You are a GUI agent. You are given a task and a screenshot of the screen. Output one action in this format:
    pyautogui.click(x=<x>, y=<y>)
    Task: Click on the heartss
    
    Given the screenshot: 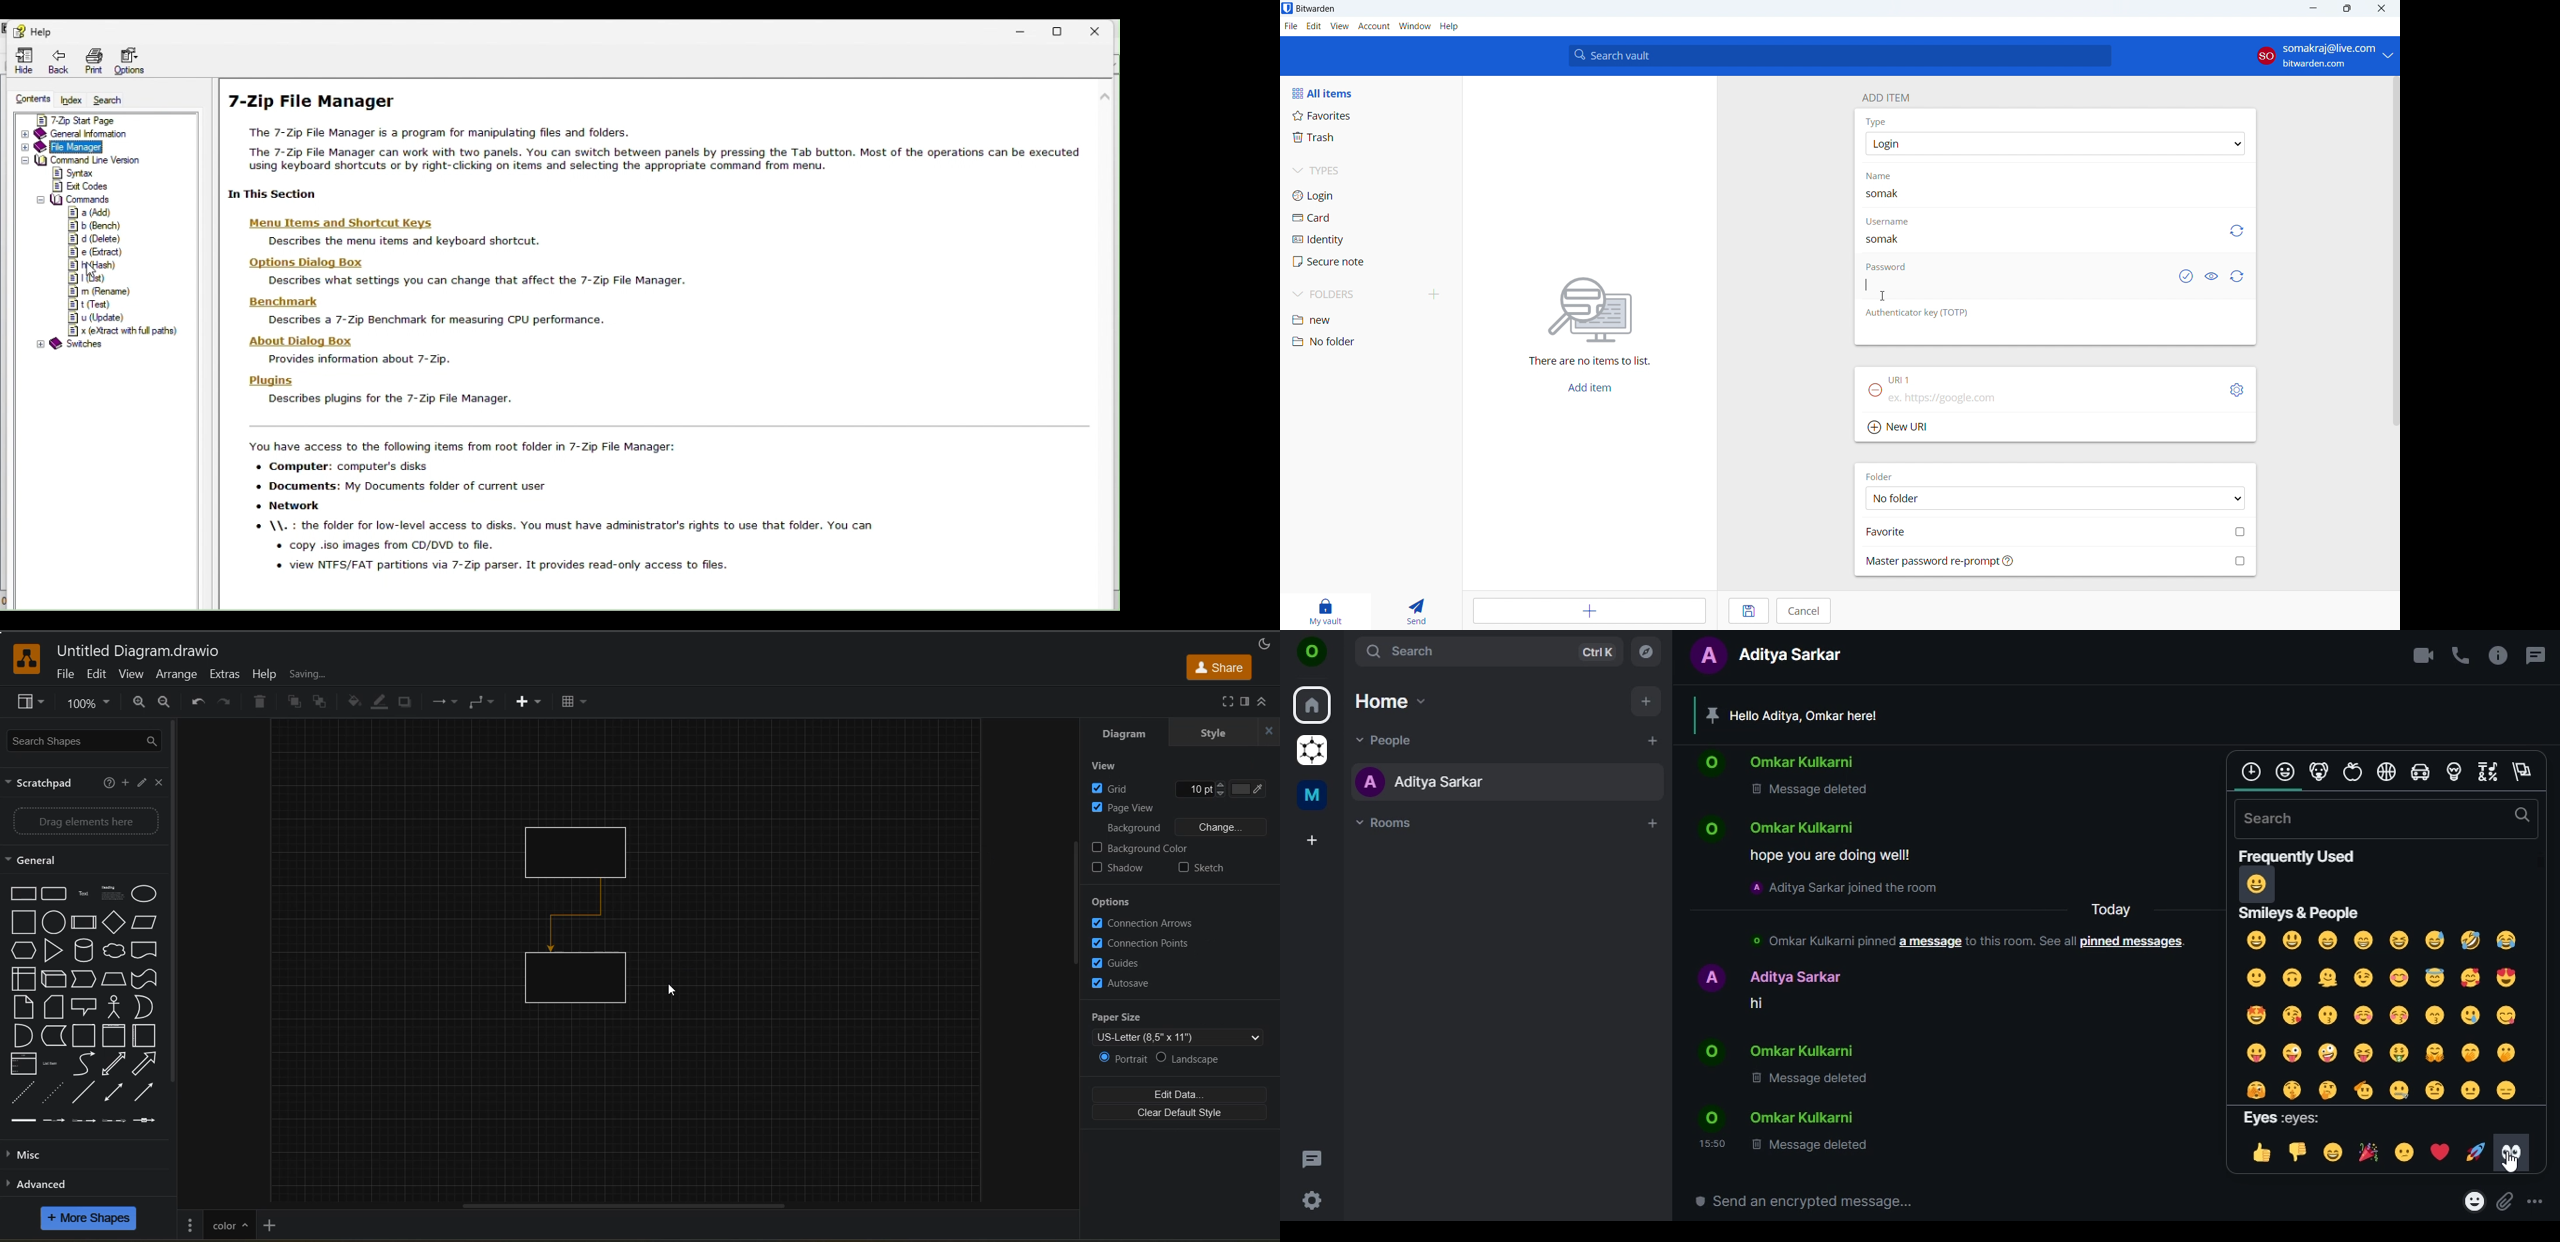 What is the action you would take?
    pyautogui.click(x=2439, y=1152)
    